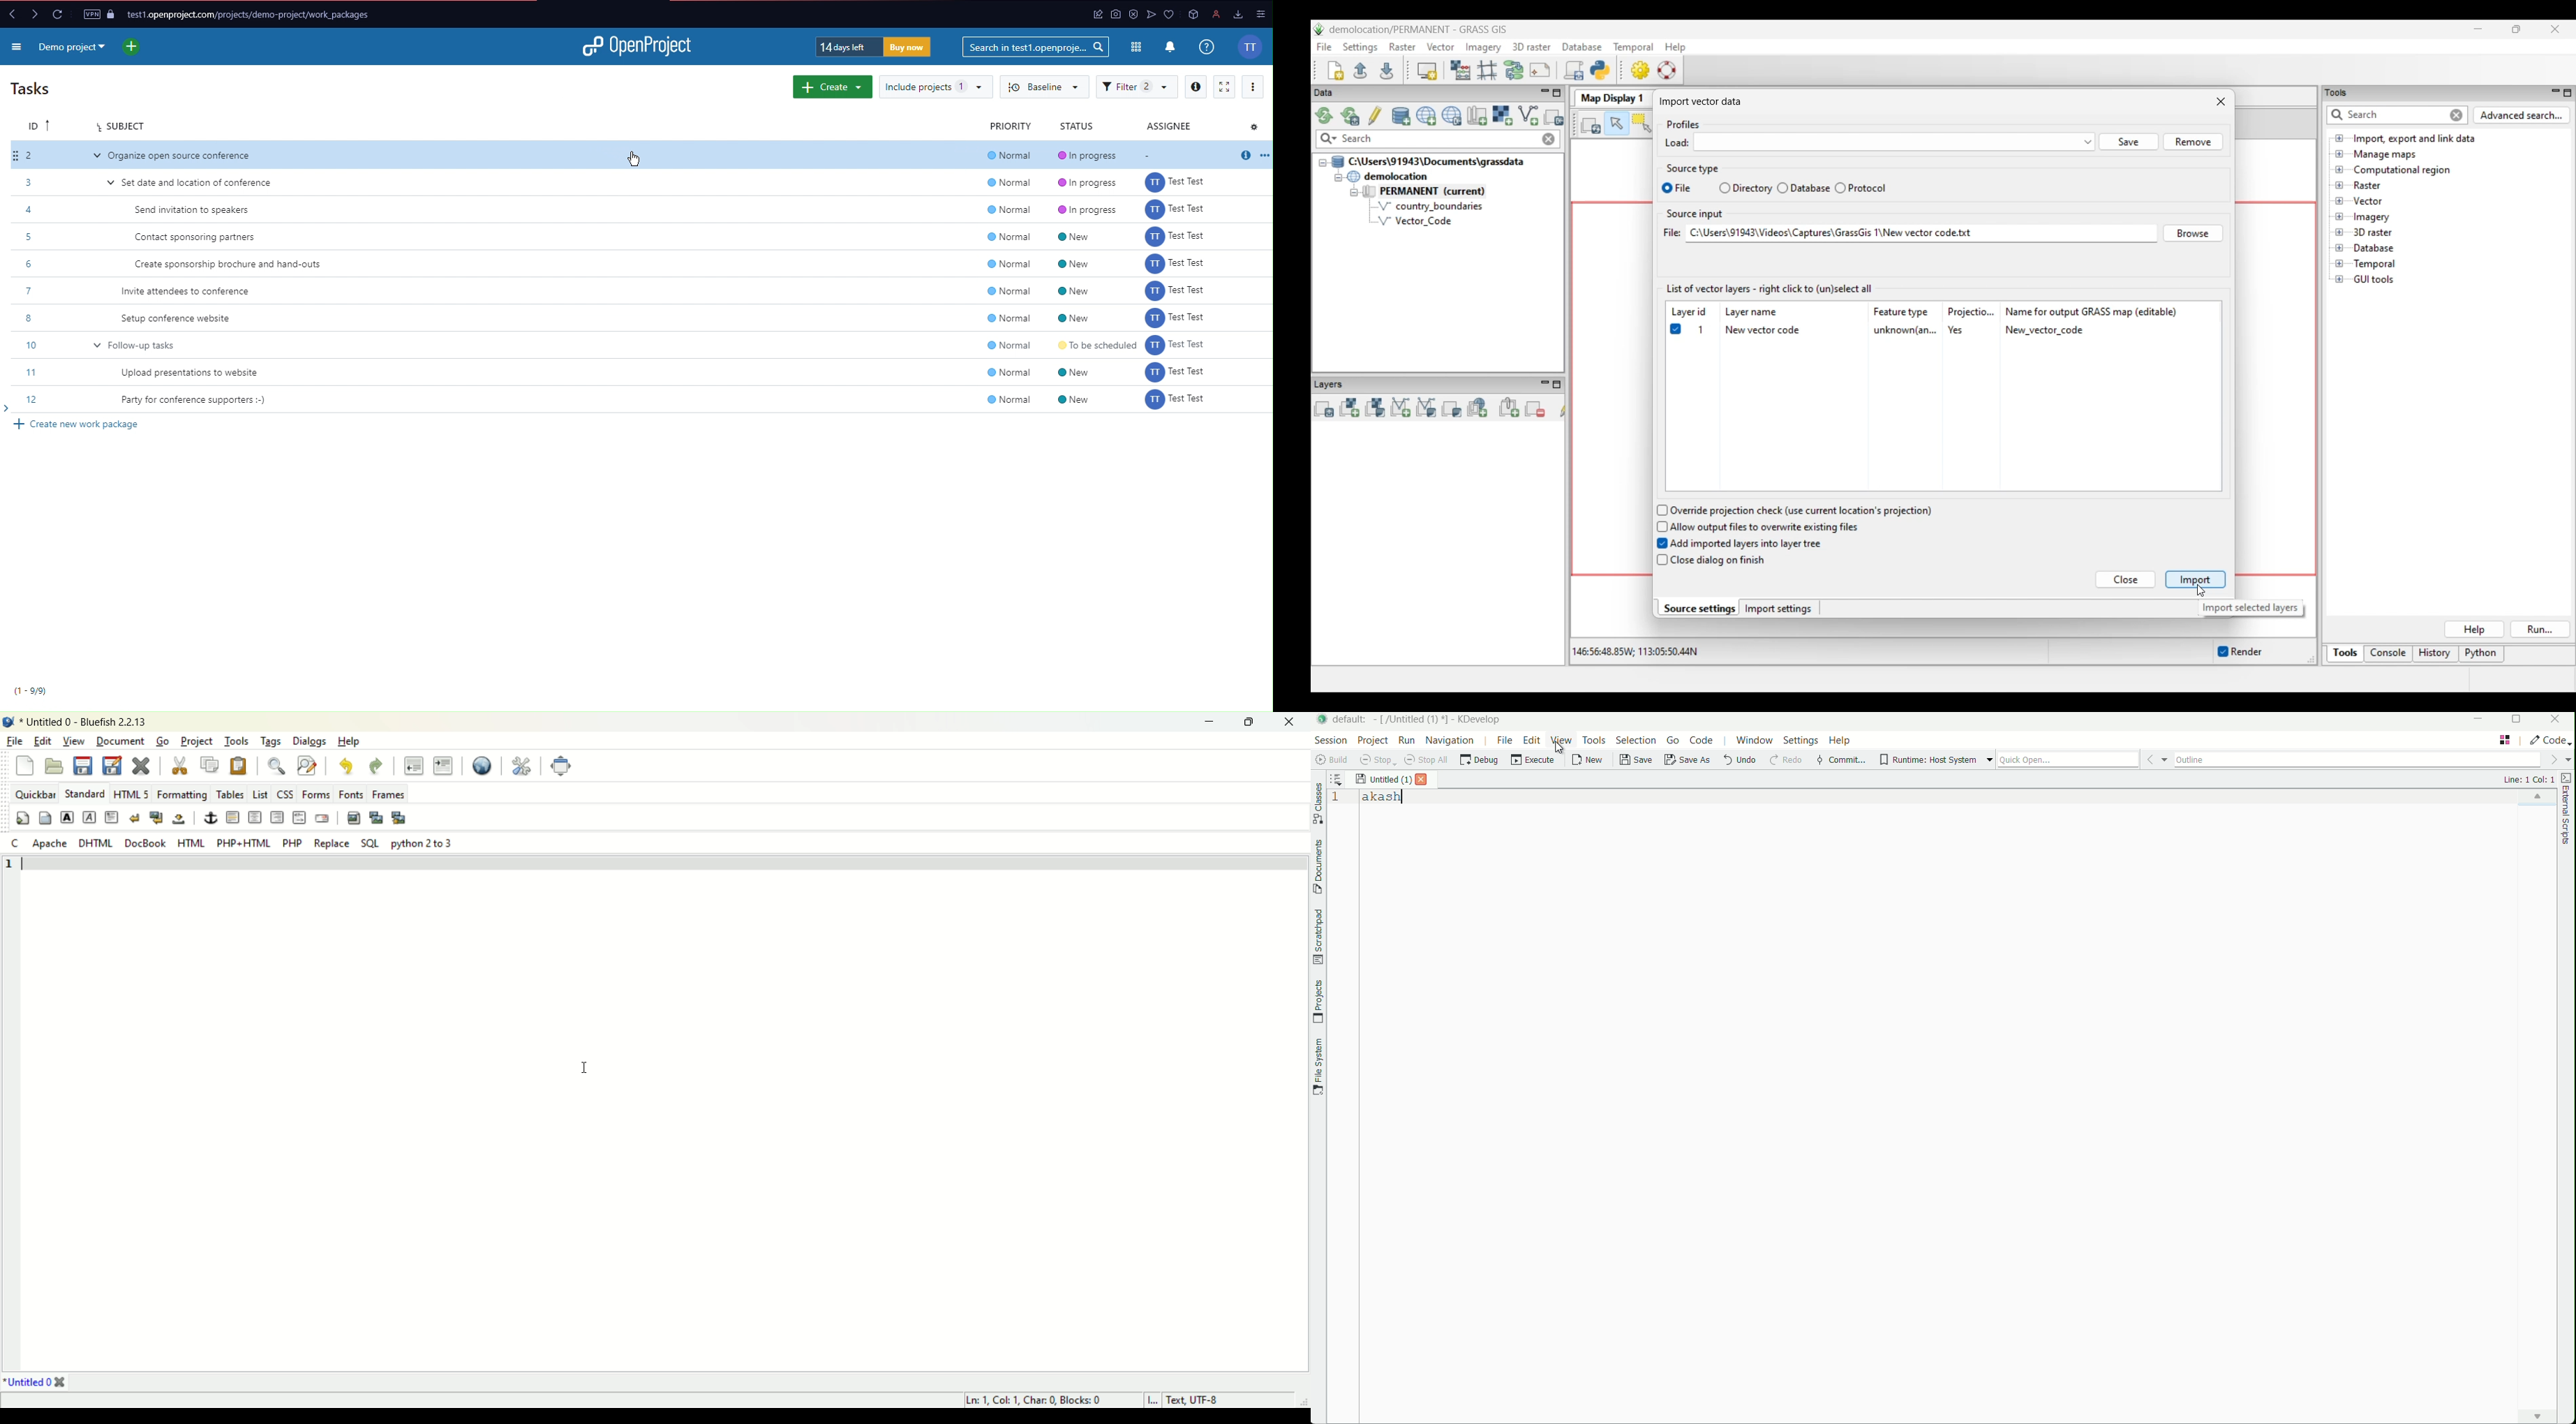 The width and height of the screenshot is (2576, 1428). What do you see at coordinates (521, 766) in the screenshot?
I see `preferences` at bounding box center [521, 766].